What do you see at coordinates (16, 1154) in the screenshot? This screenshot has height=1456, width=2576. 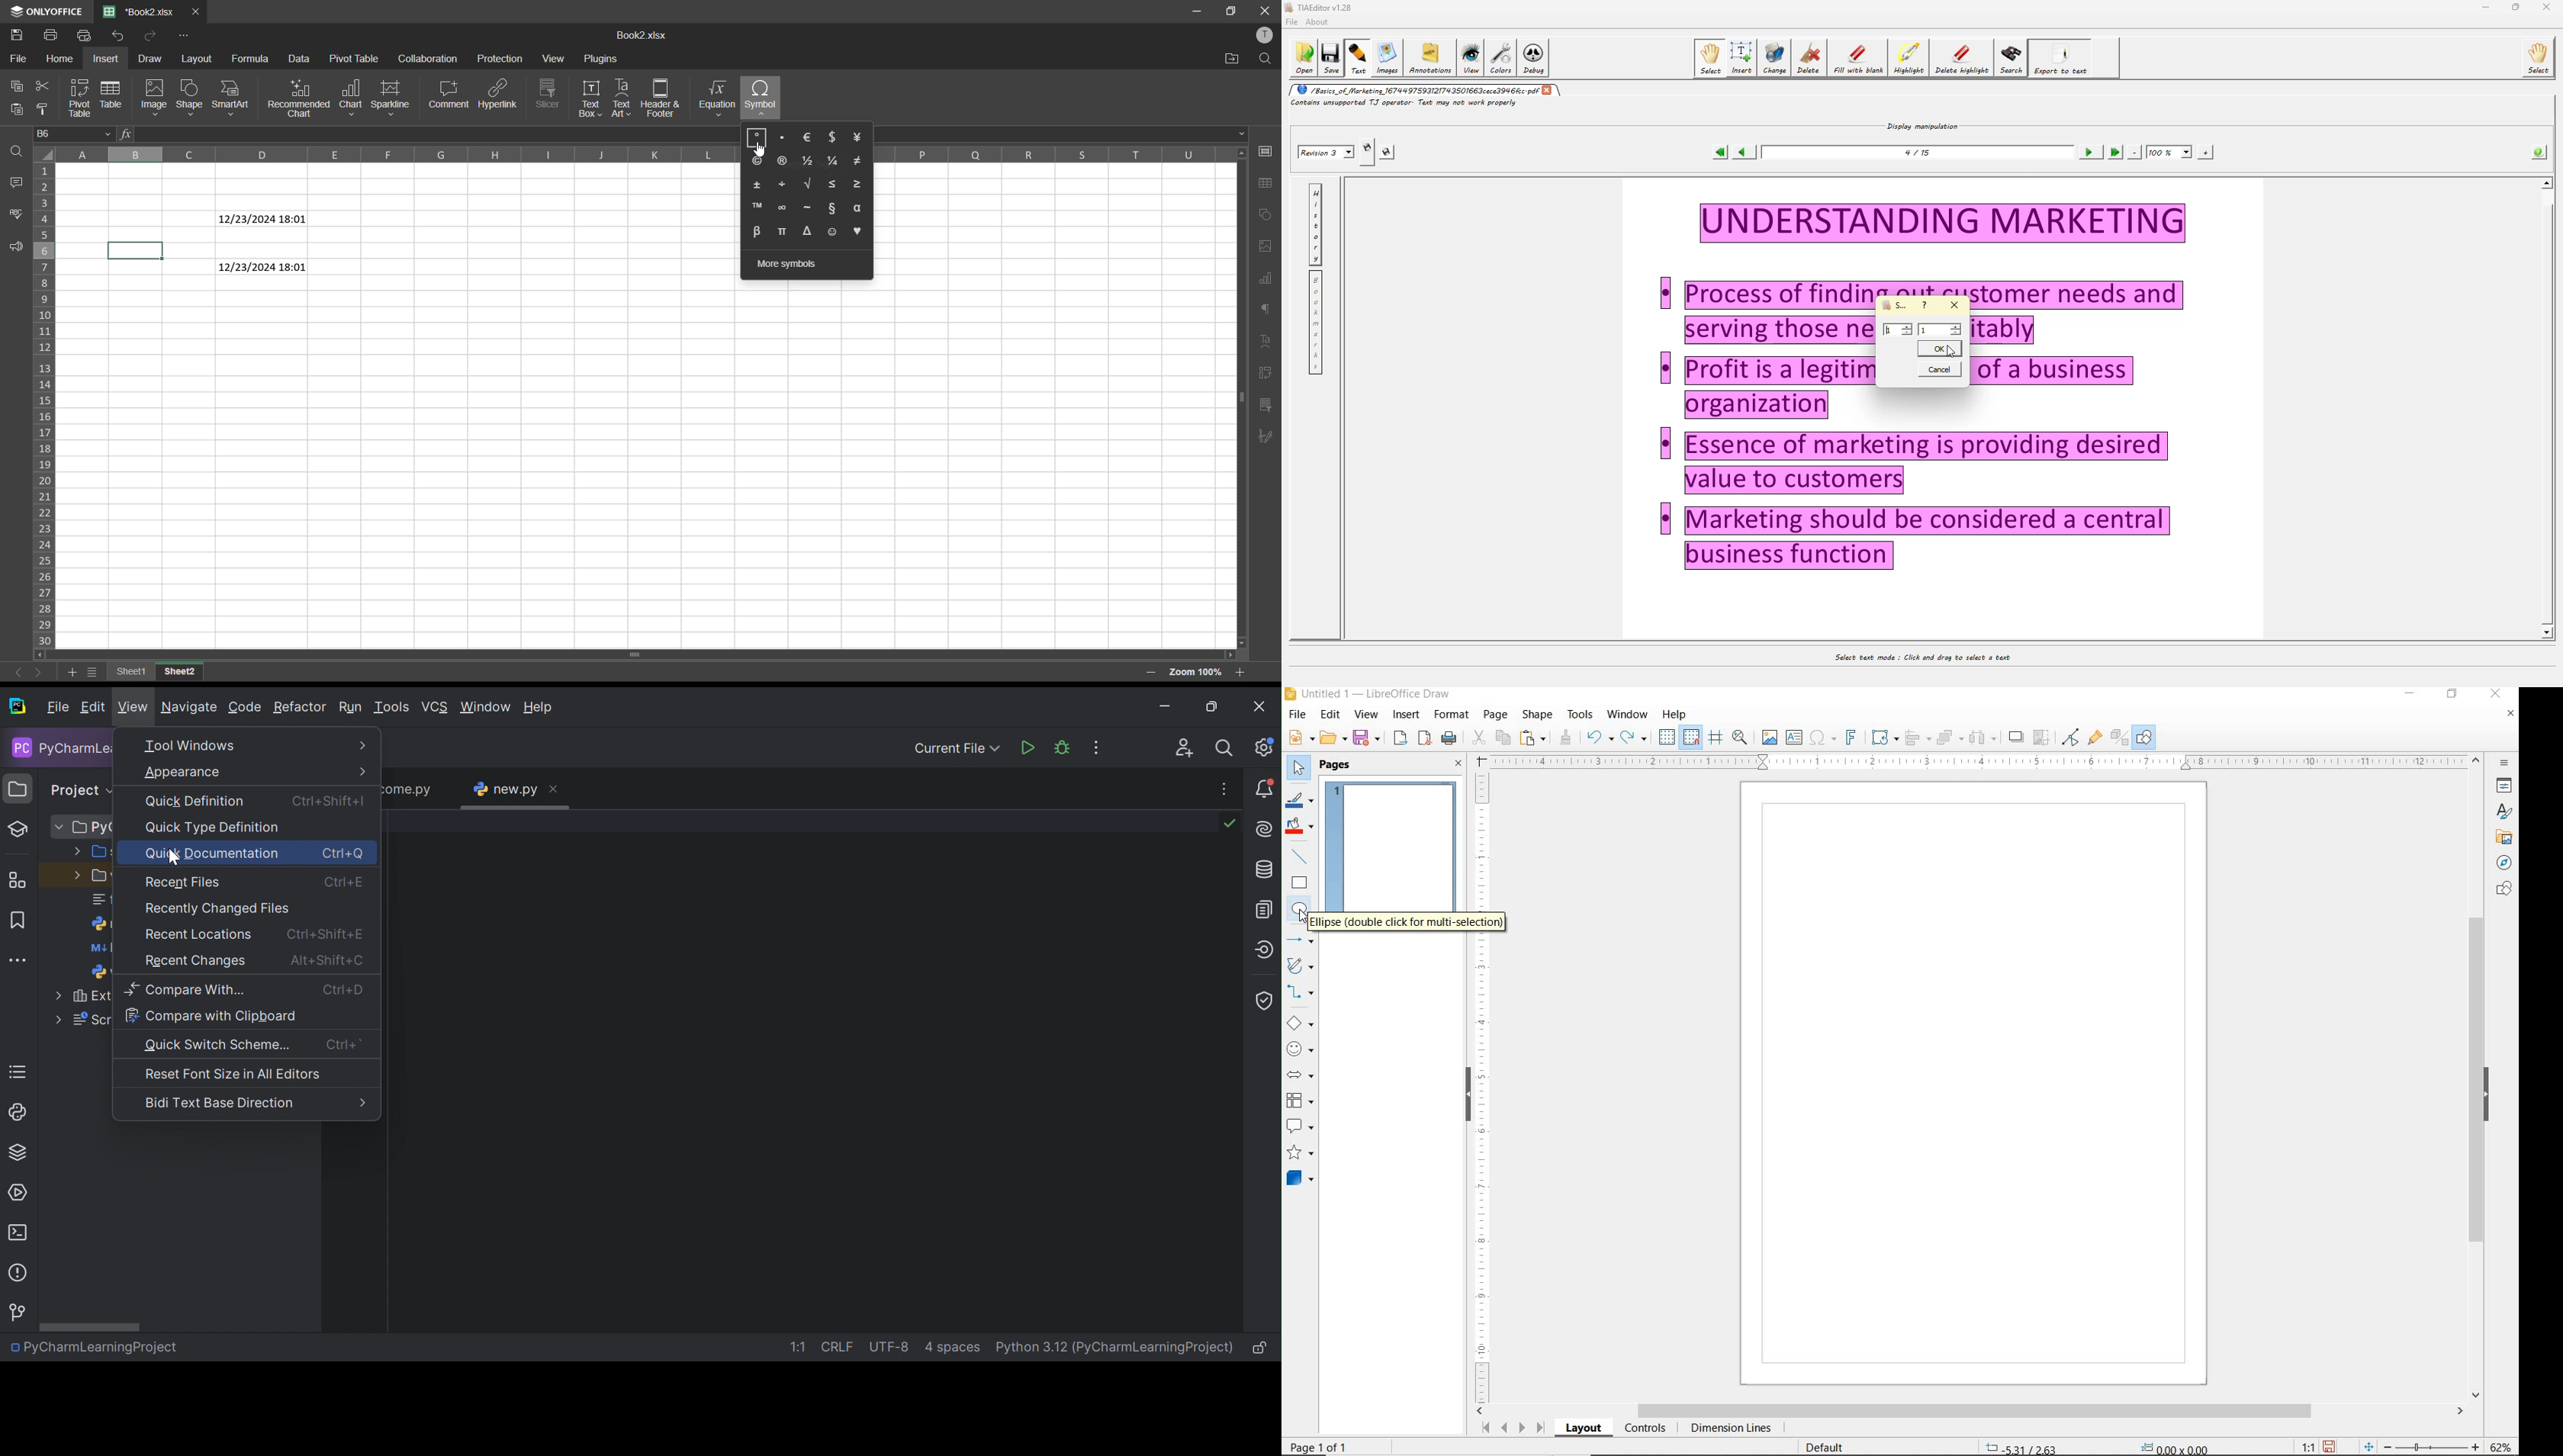 I see `Python Packages` at bounding box center [16, 1154].